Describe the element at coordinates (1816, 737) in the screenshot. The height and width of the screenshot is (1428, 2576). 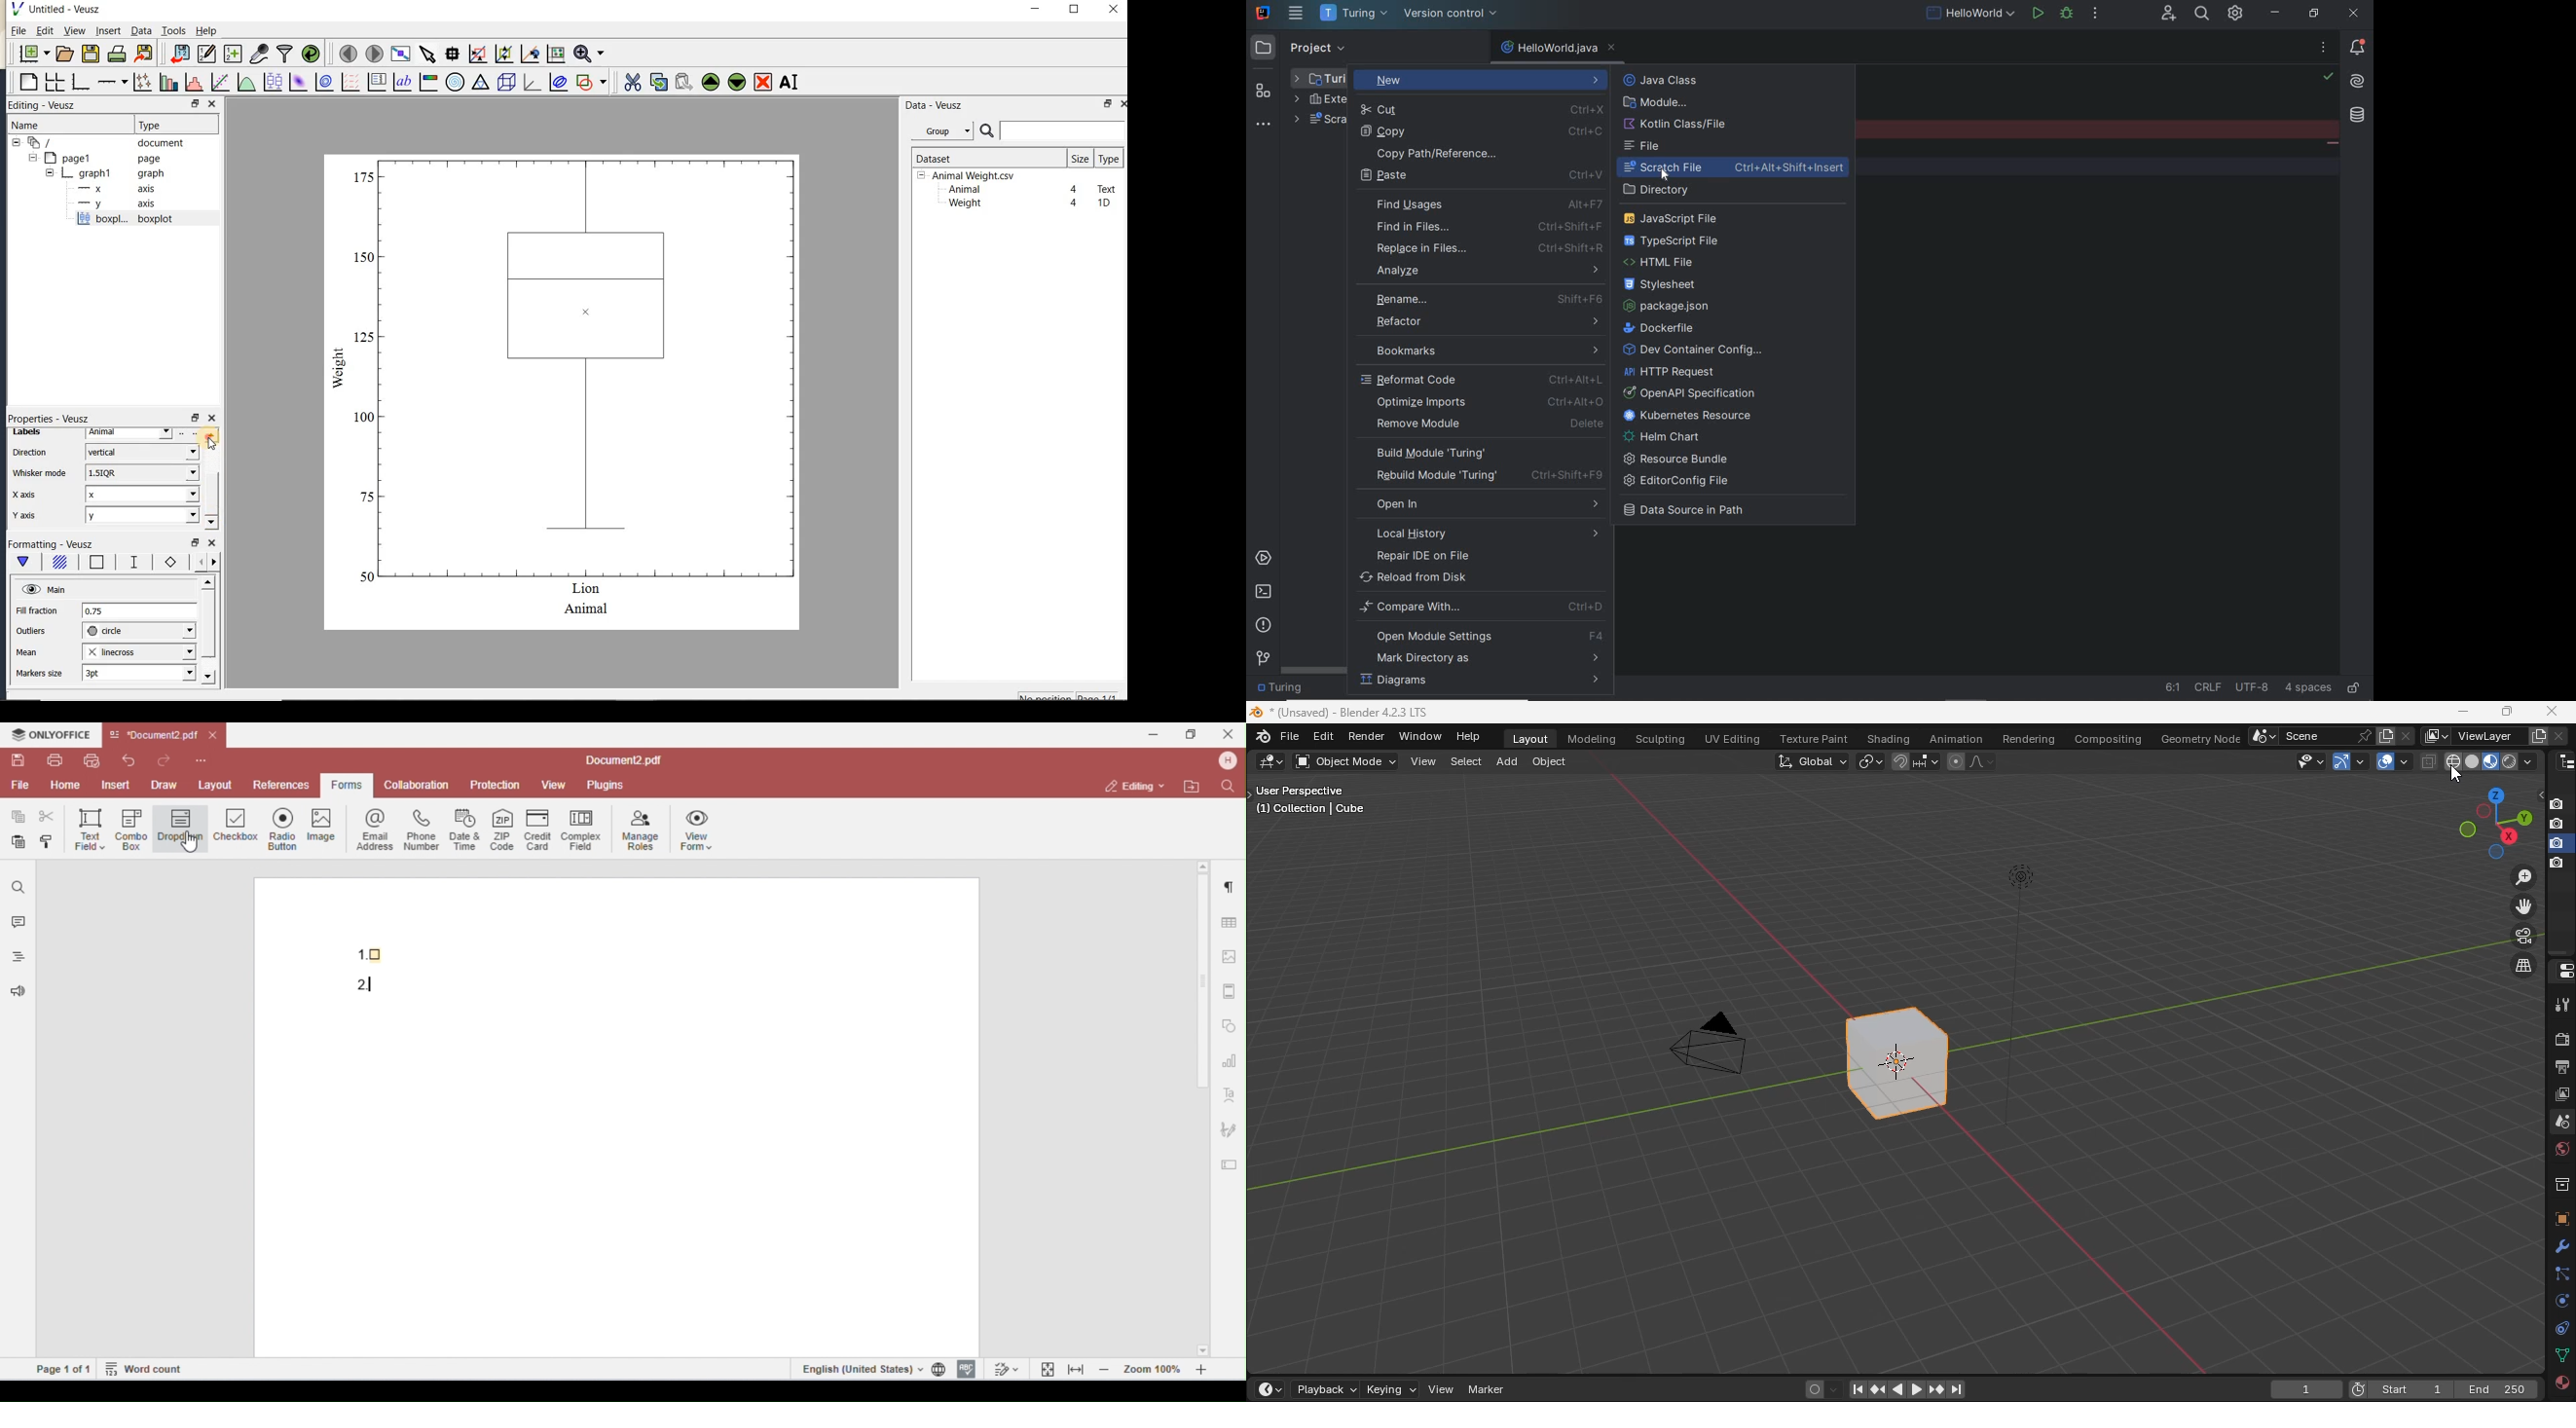
I see `texture paint` at that location.